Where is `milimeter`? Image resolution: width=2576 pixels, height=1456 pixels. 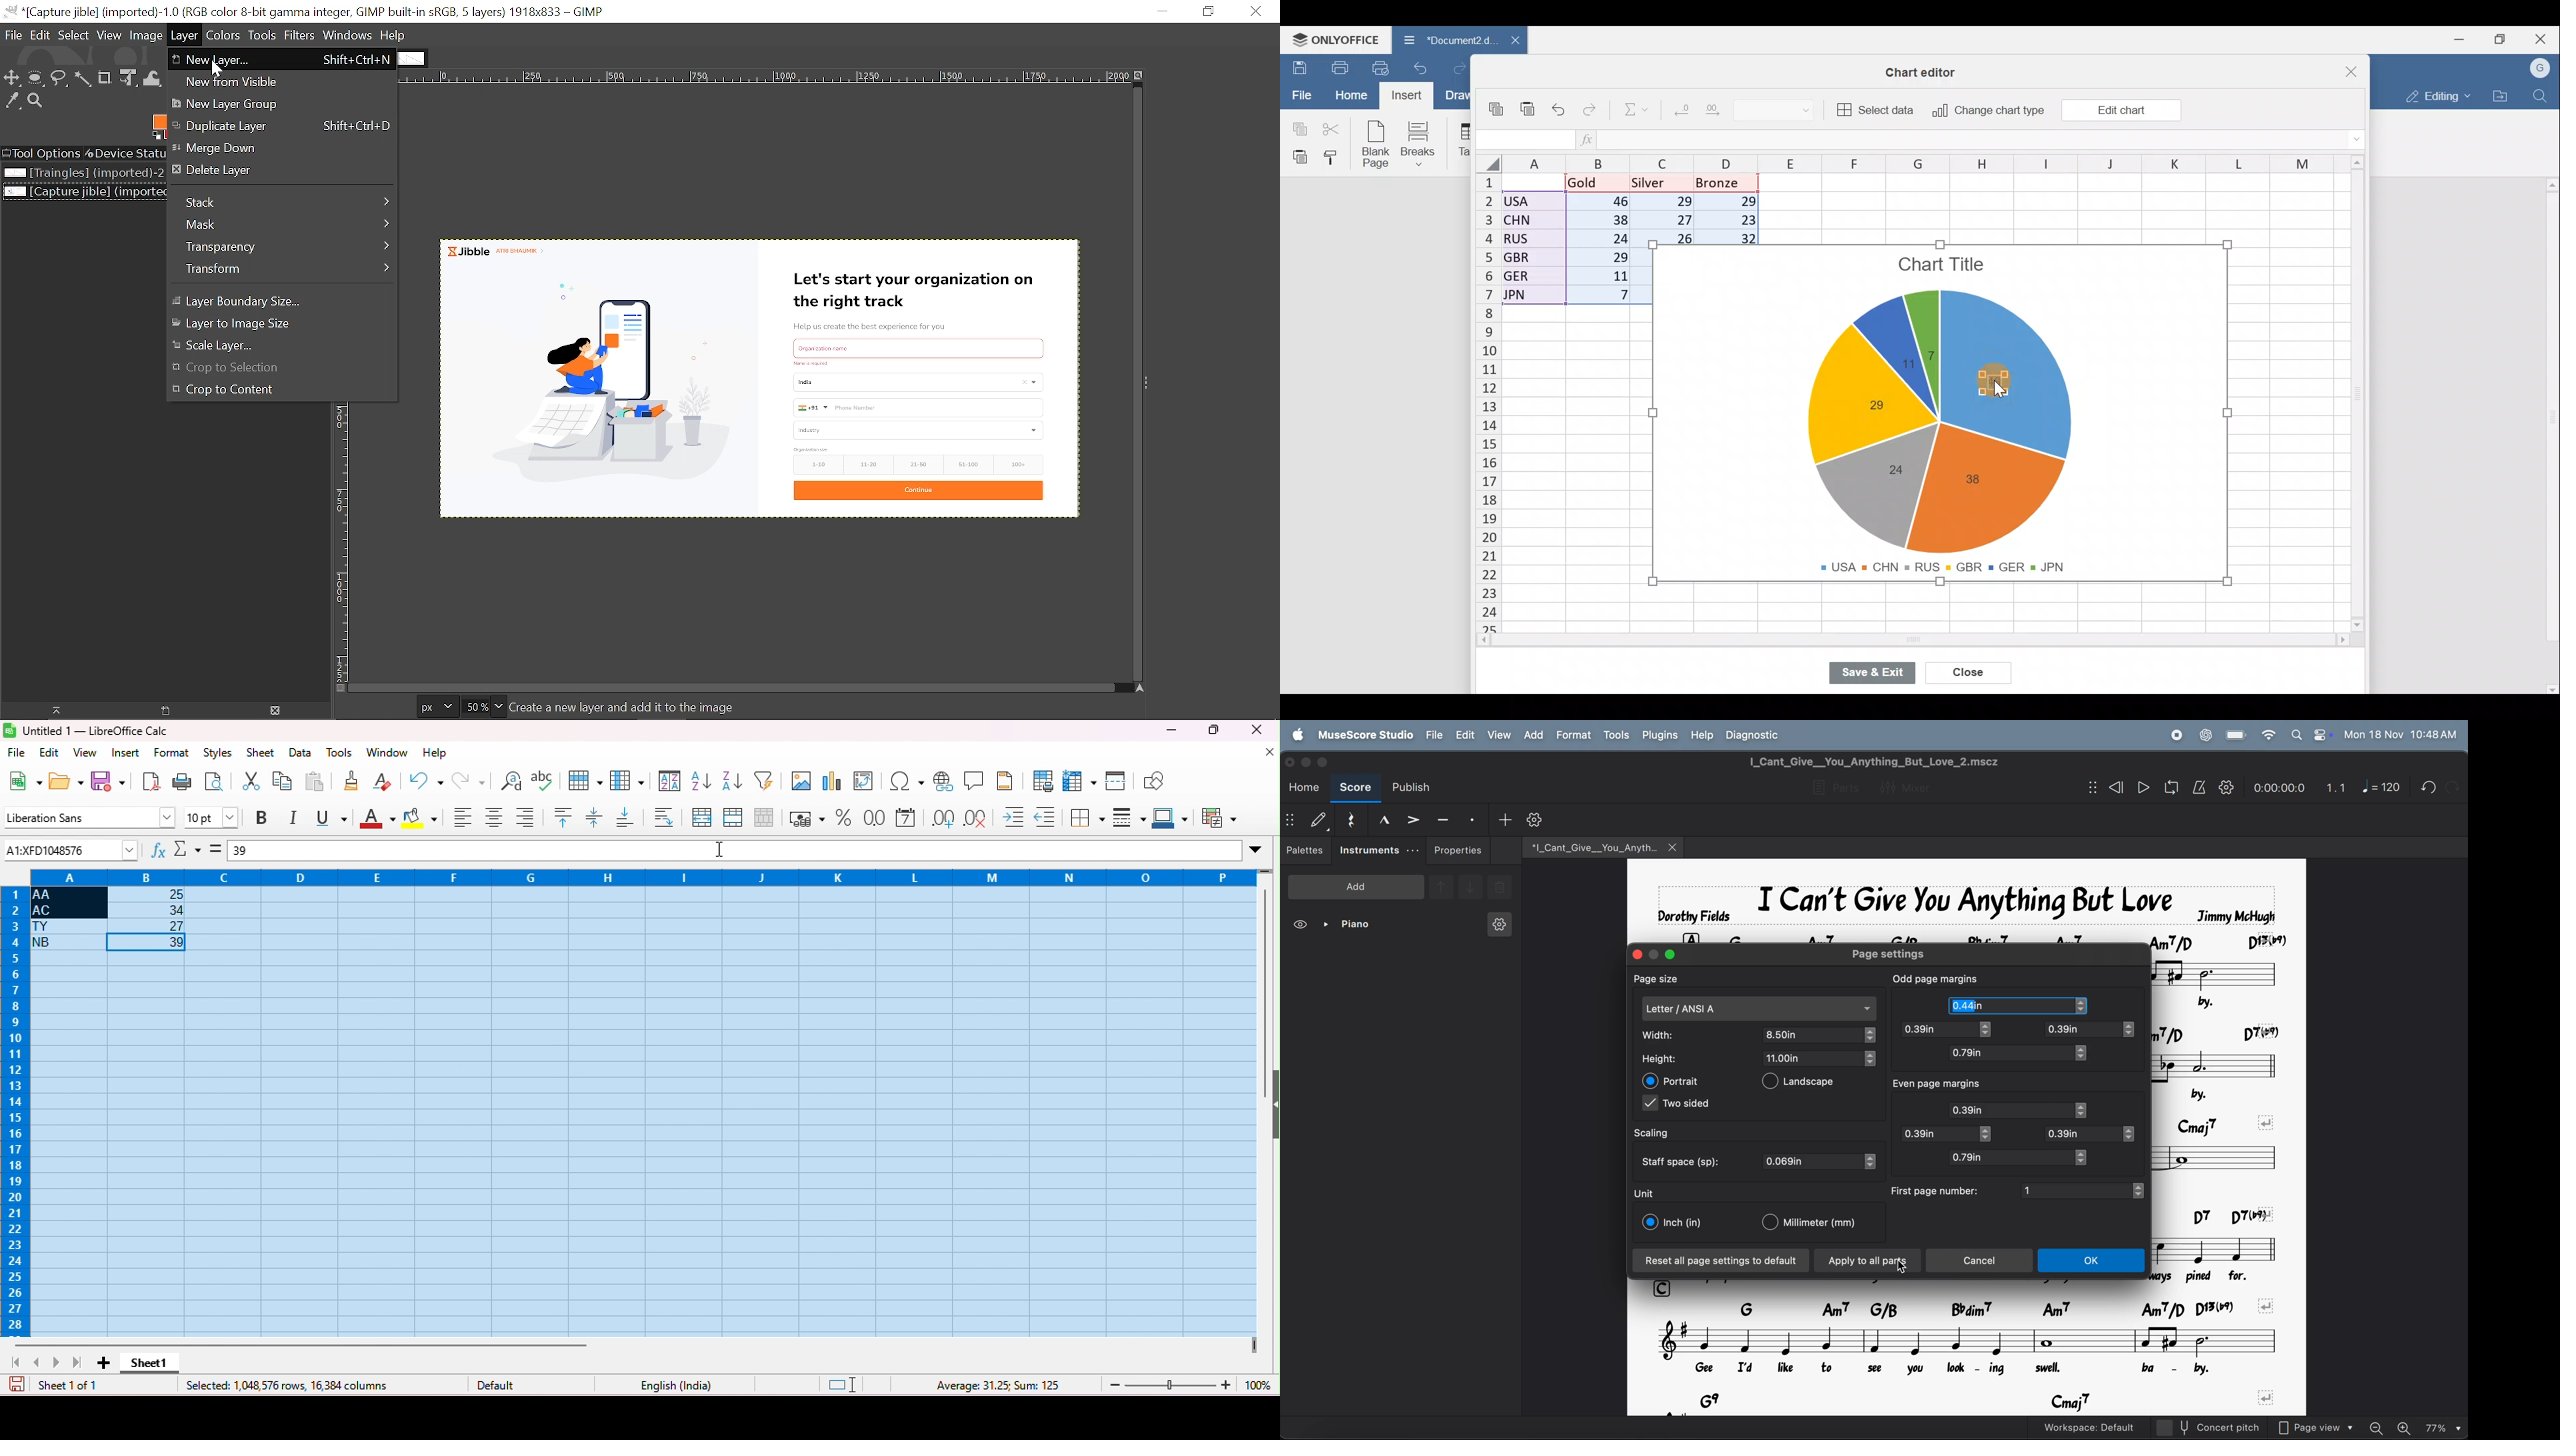
milimeter is located at coordinates (1815, 1223).